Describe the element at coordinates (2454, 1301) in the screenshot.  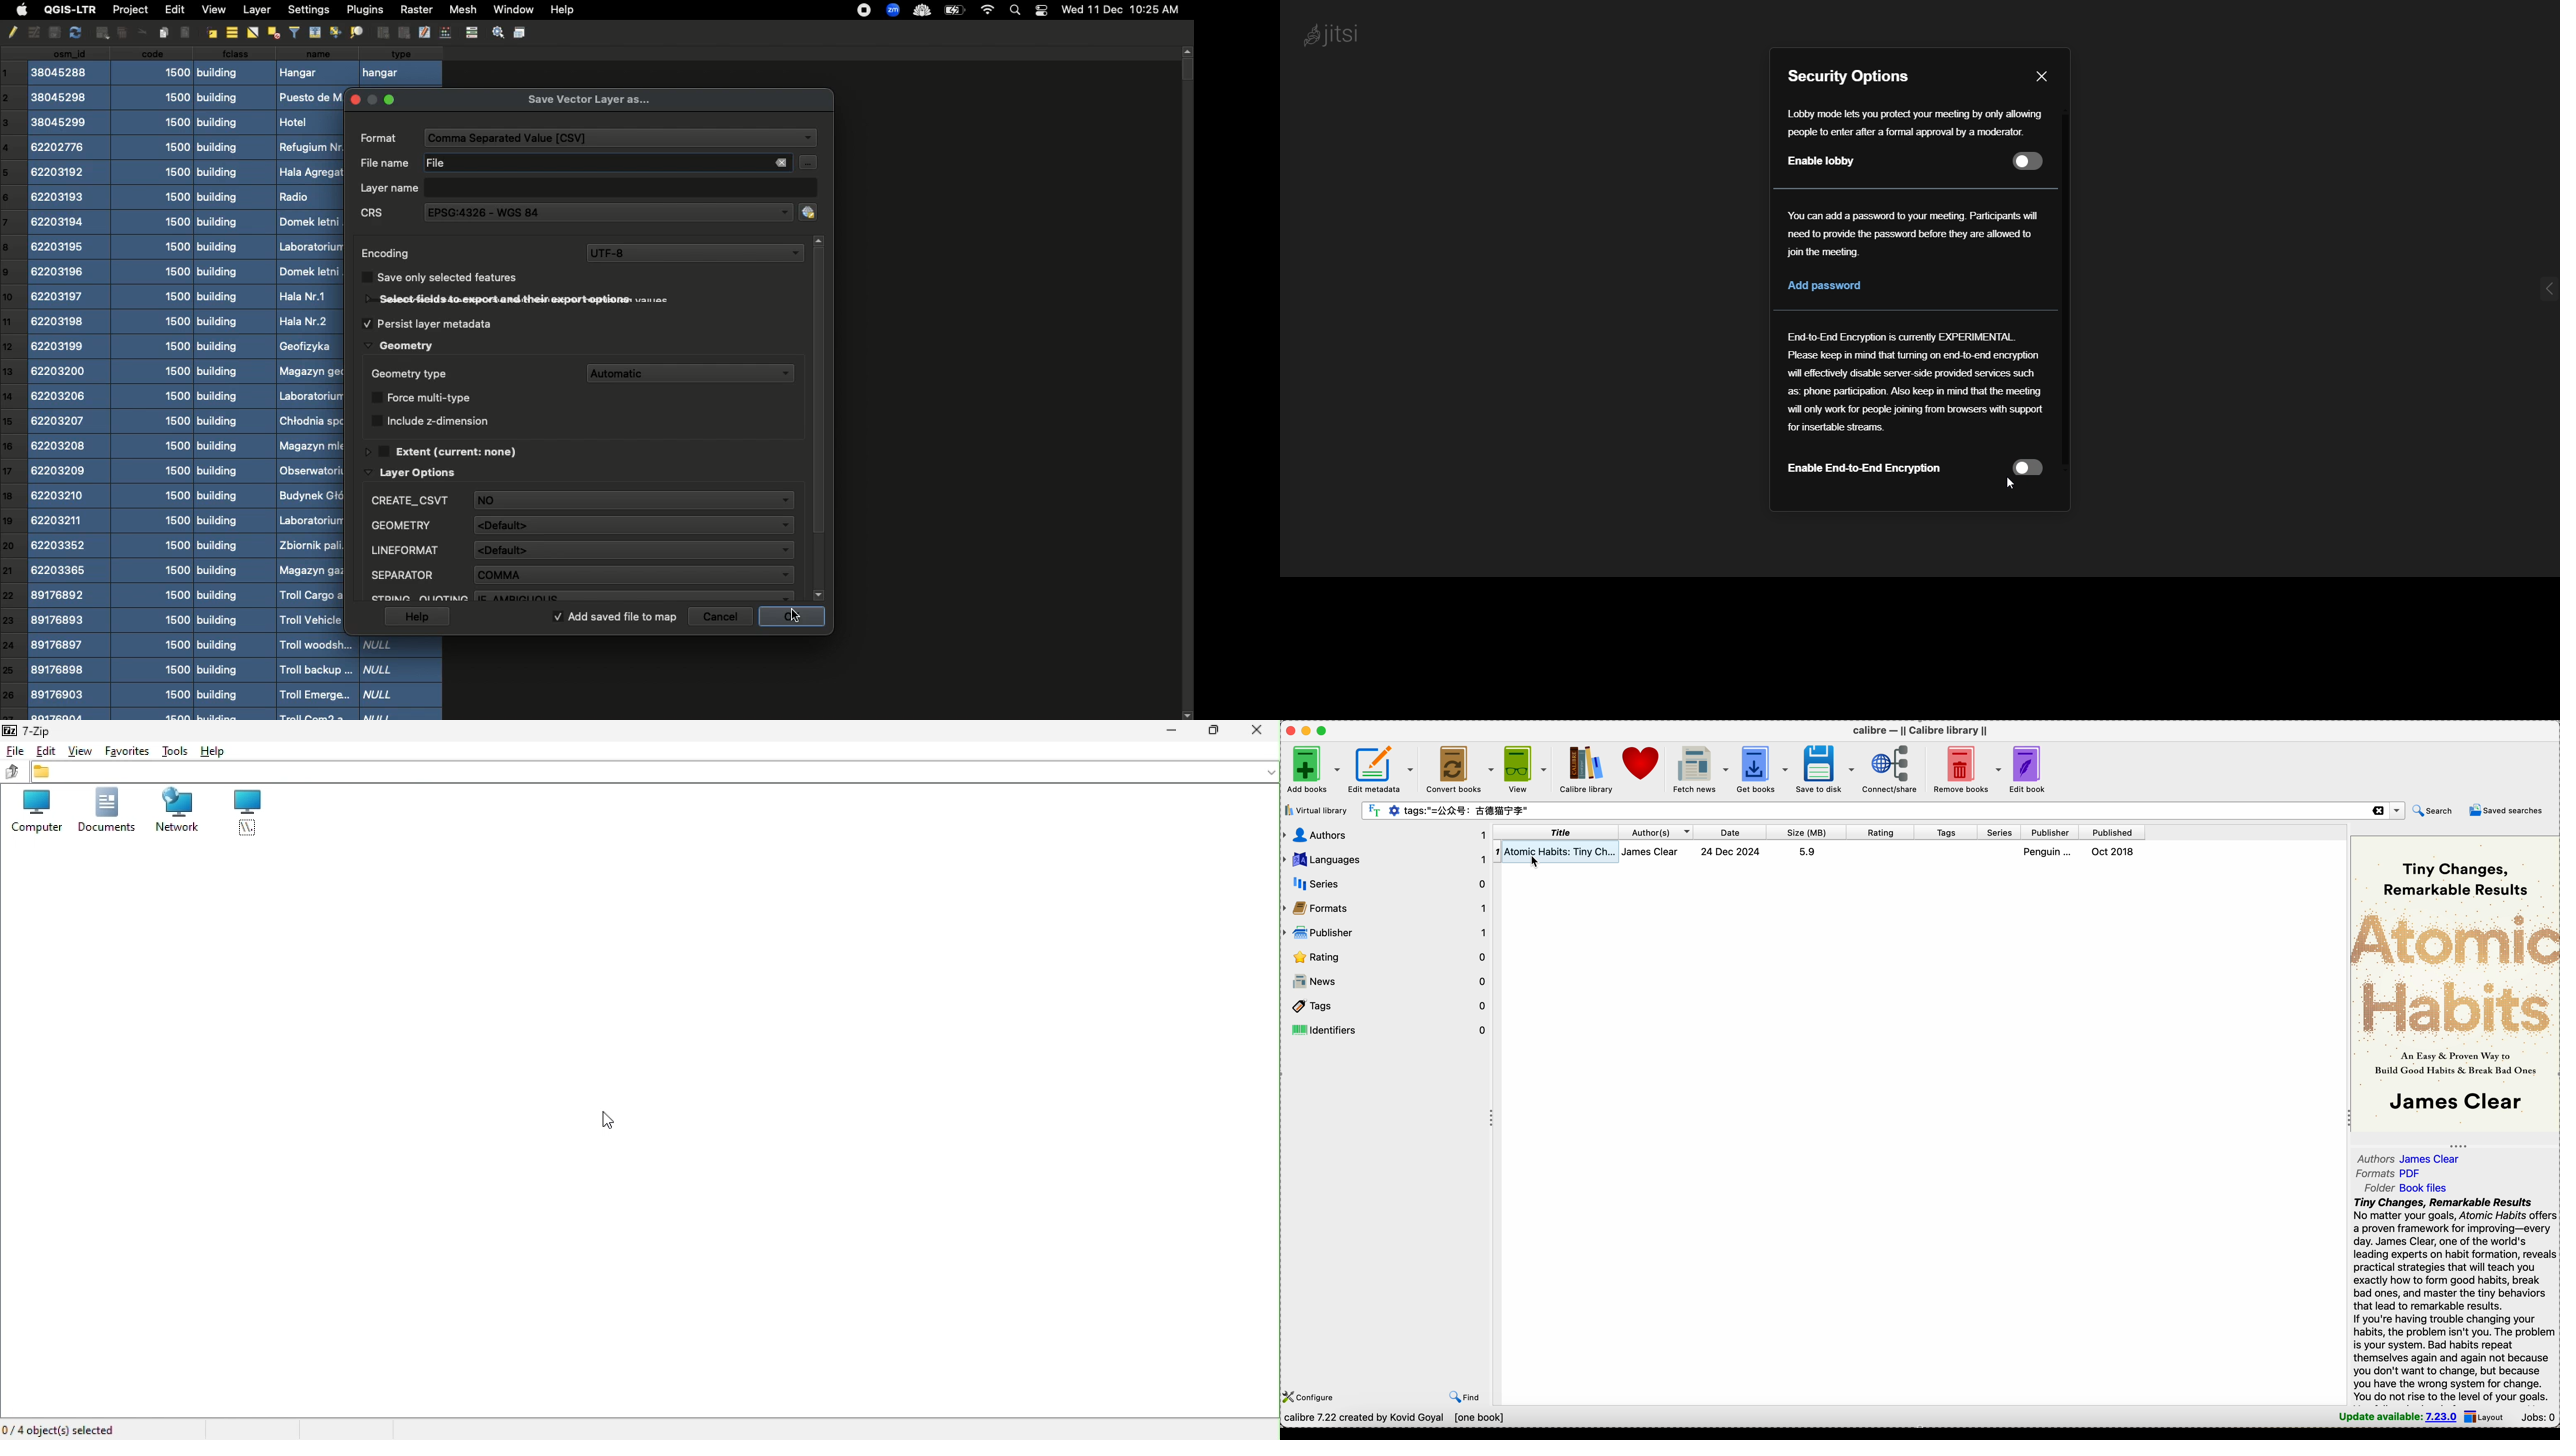
I see `synopsis` at that location.